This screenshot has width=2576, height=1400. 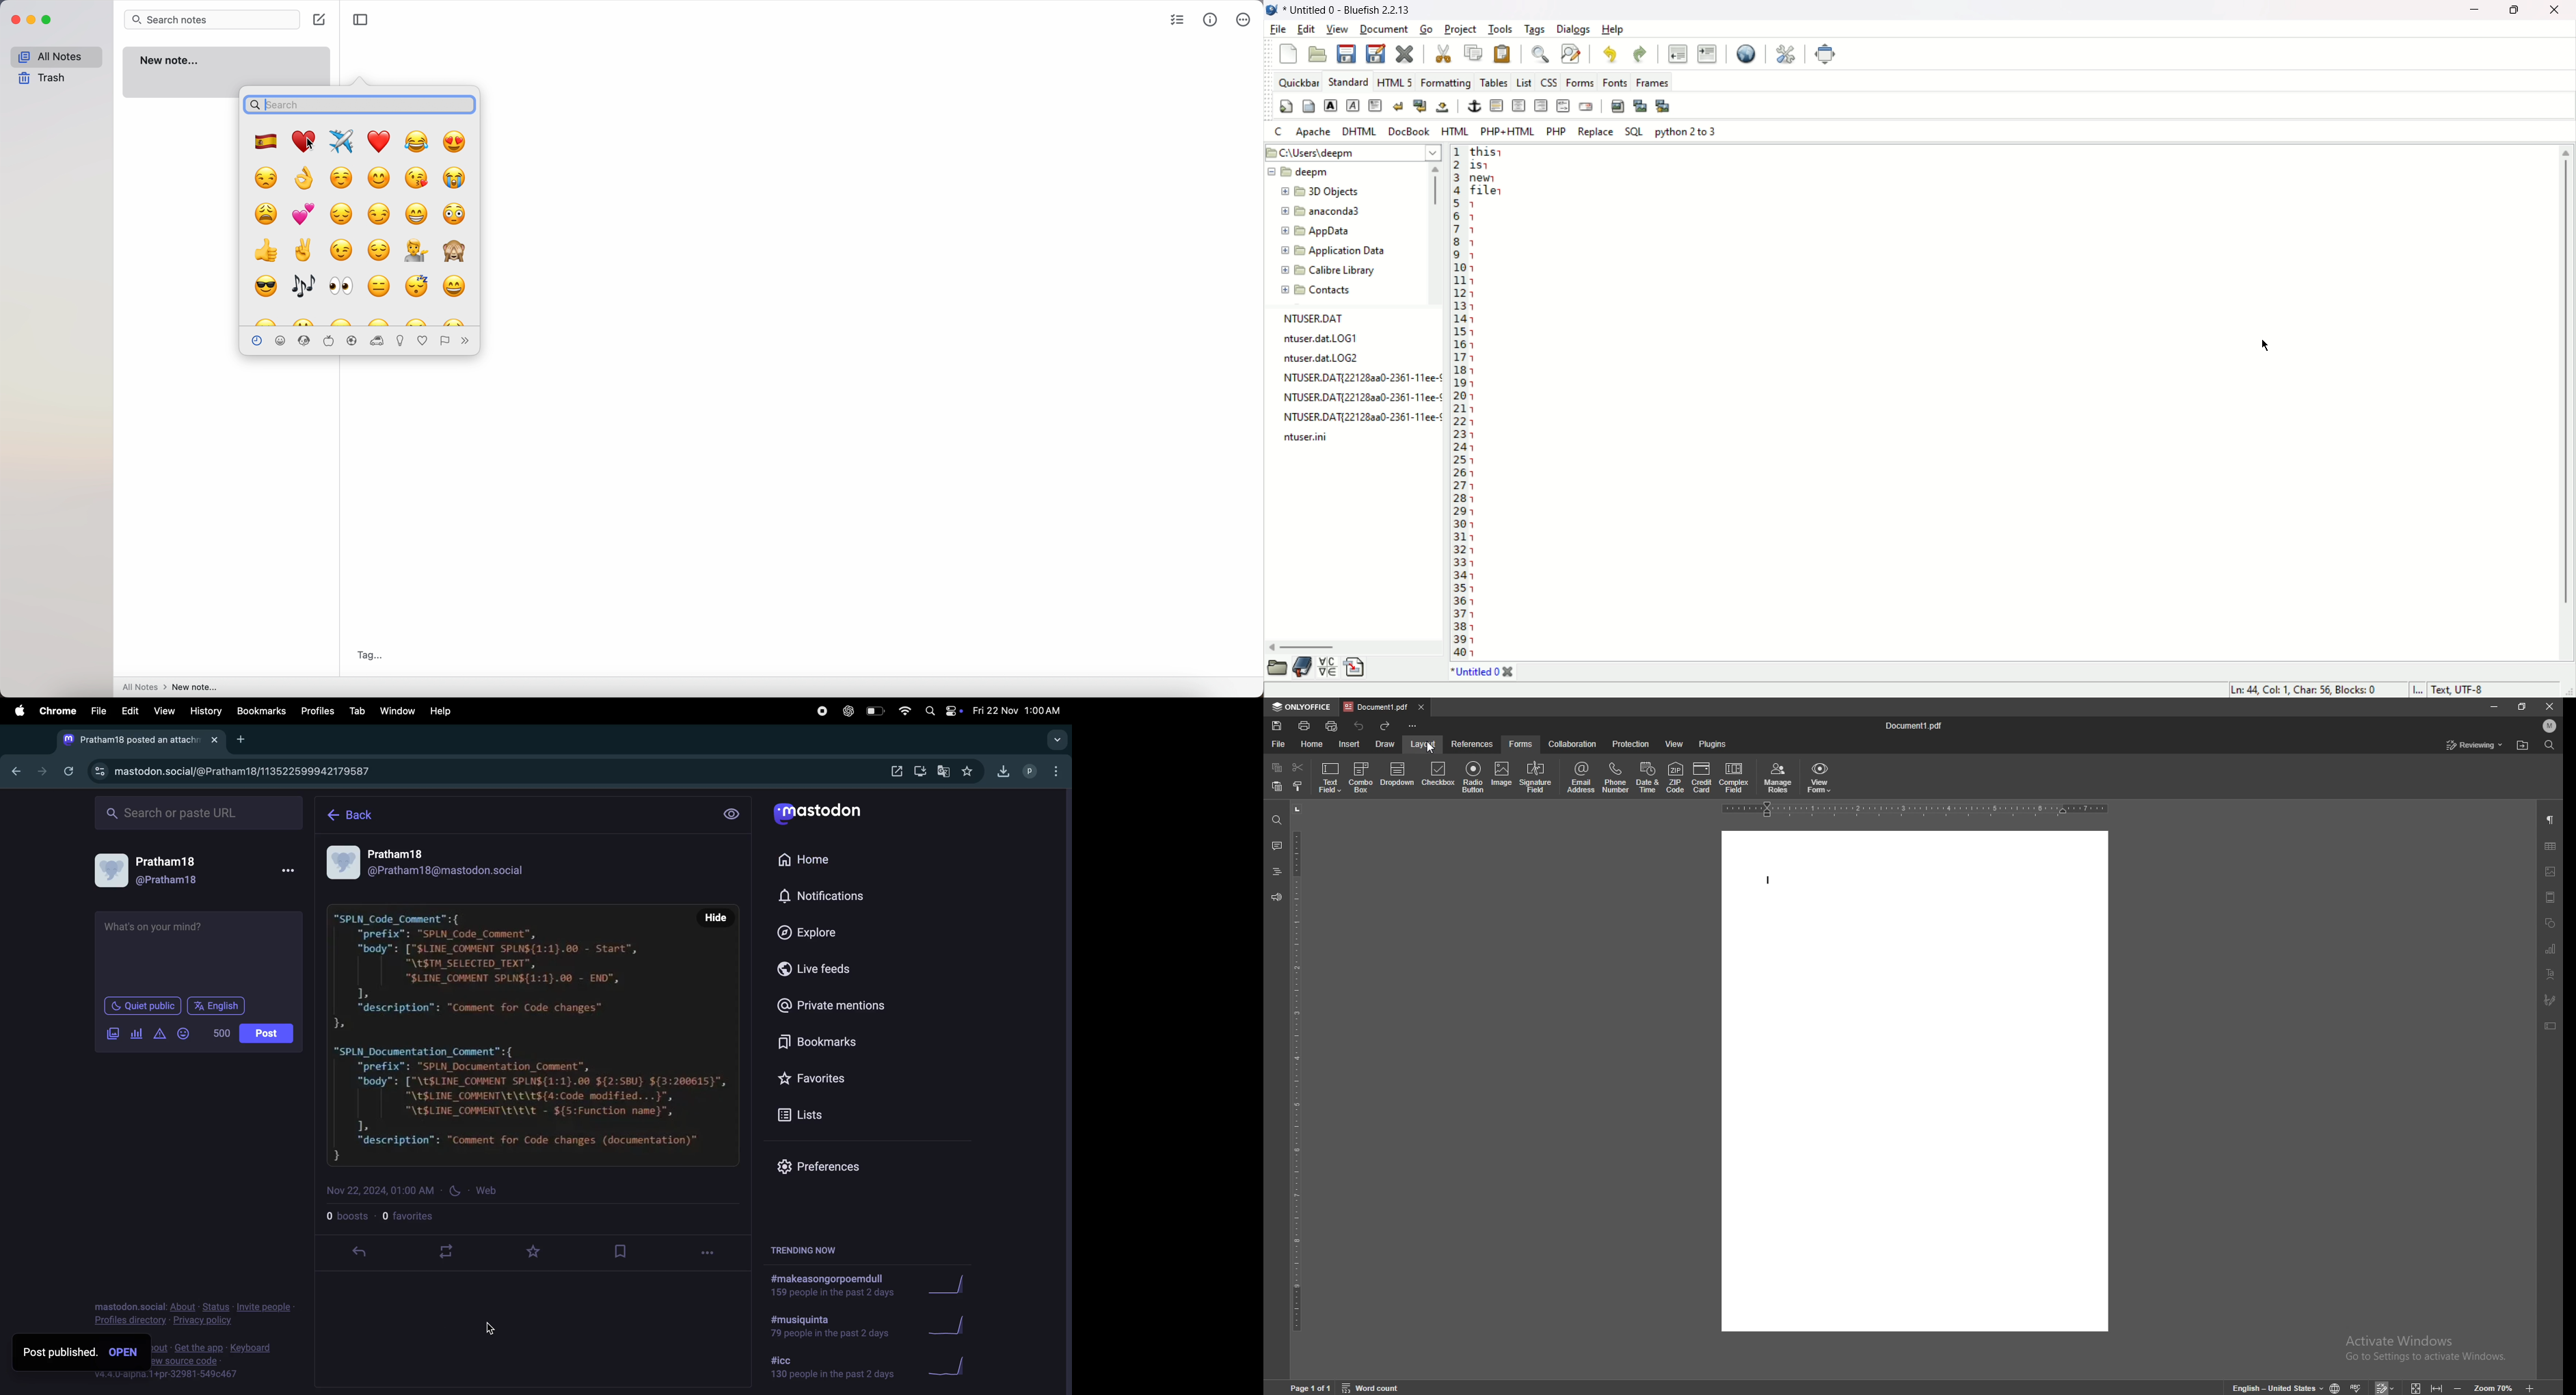 I want to click on wifi, so click(x=900, y=710).